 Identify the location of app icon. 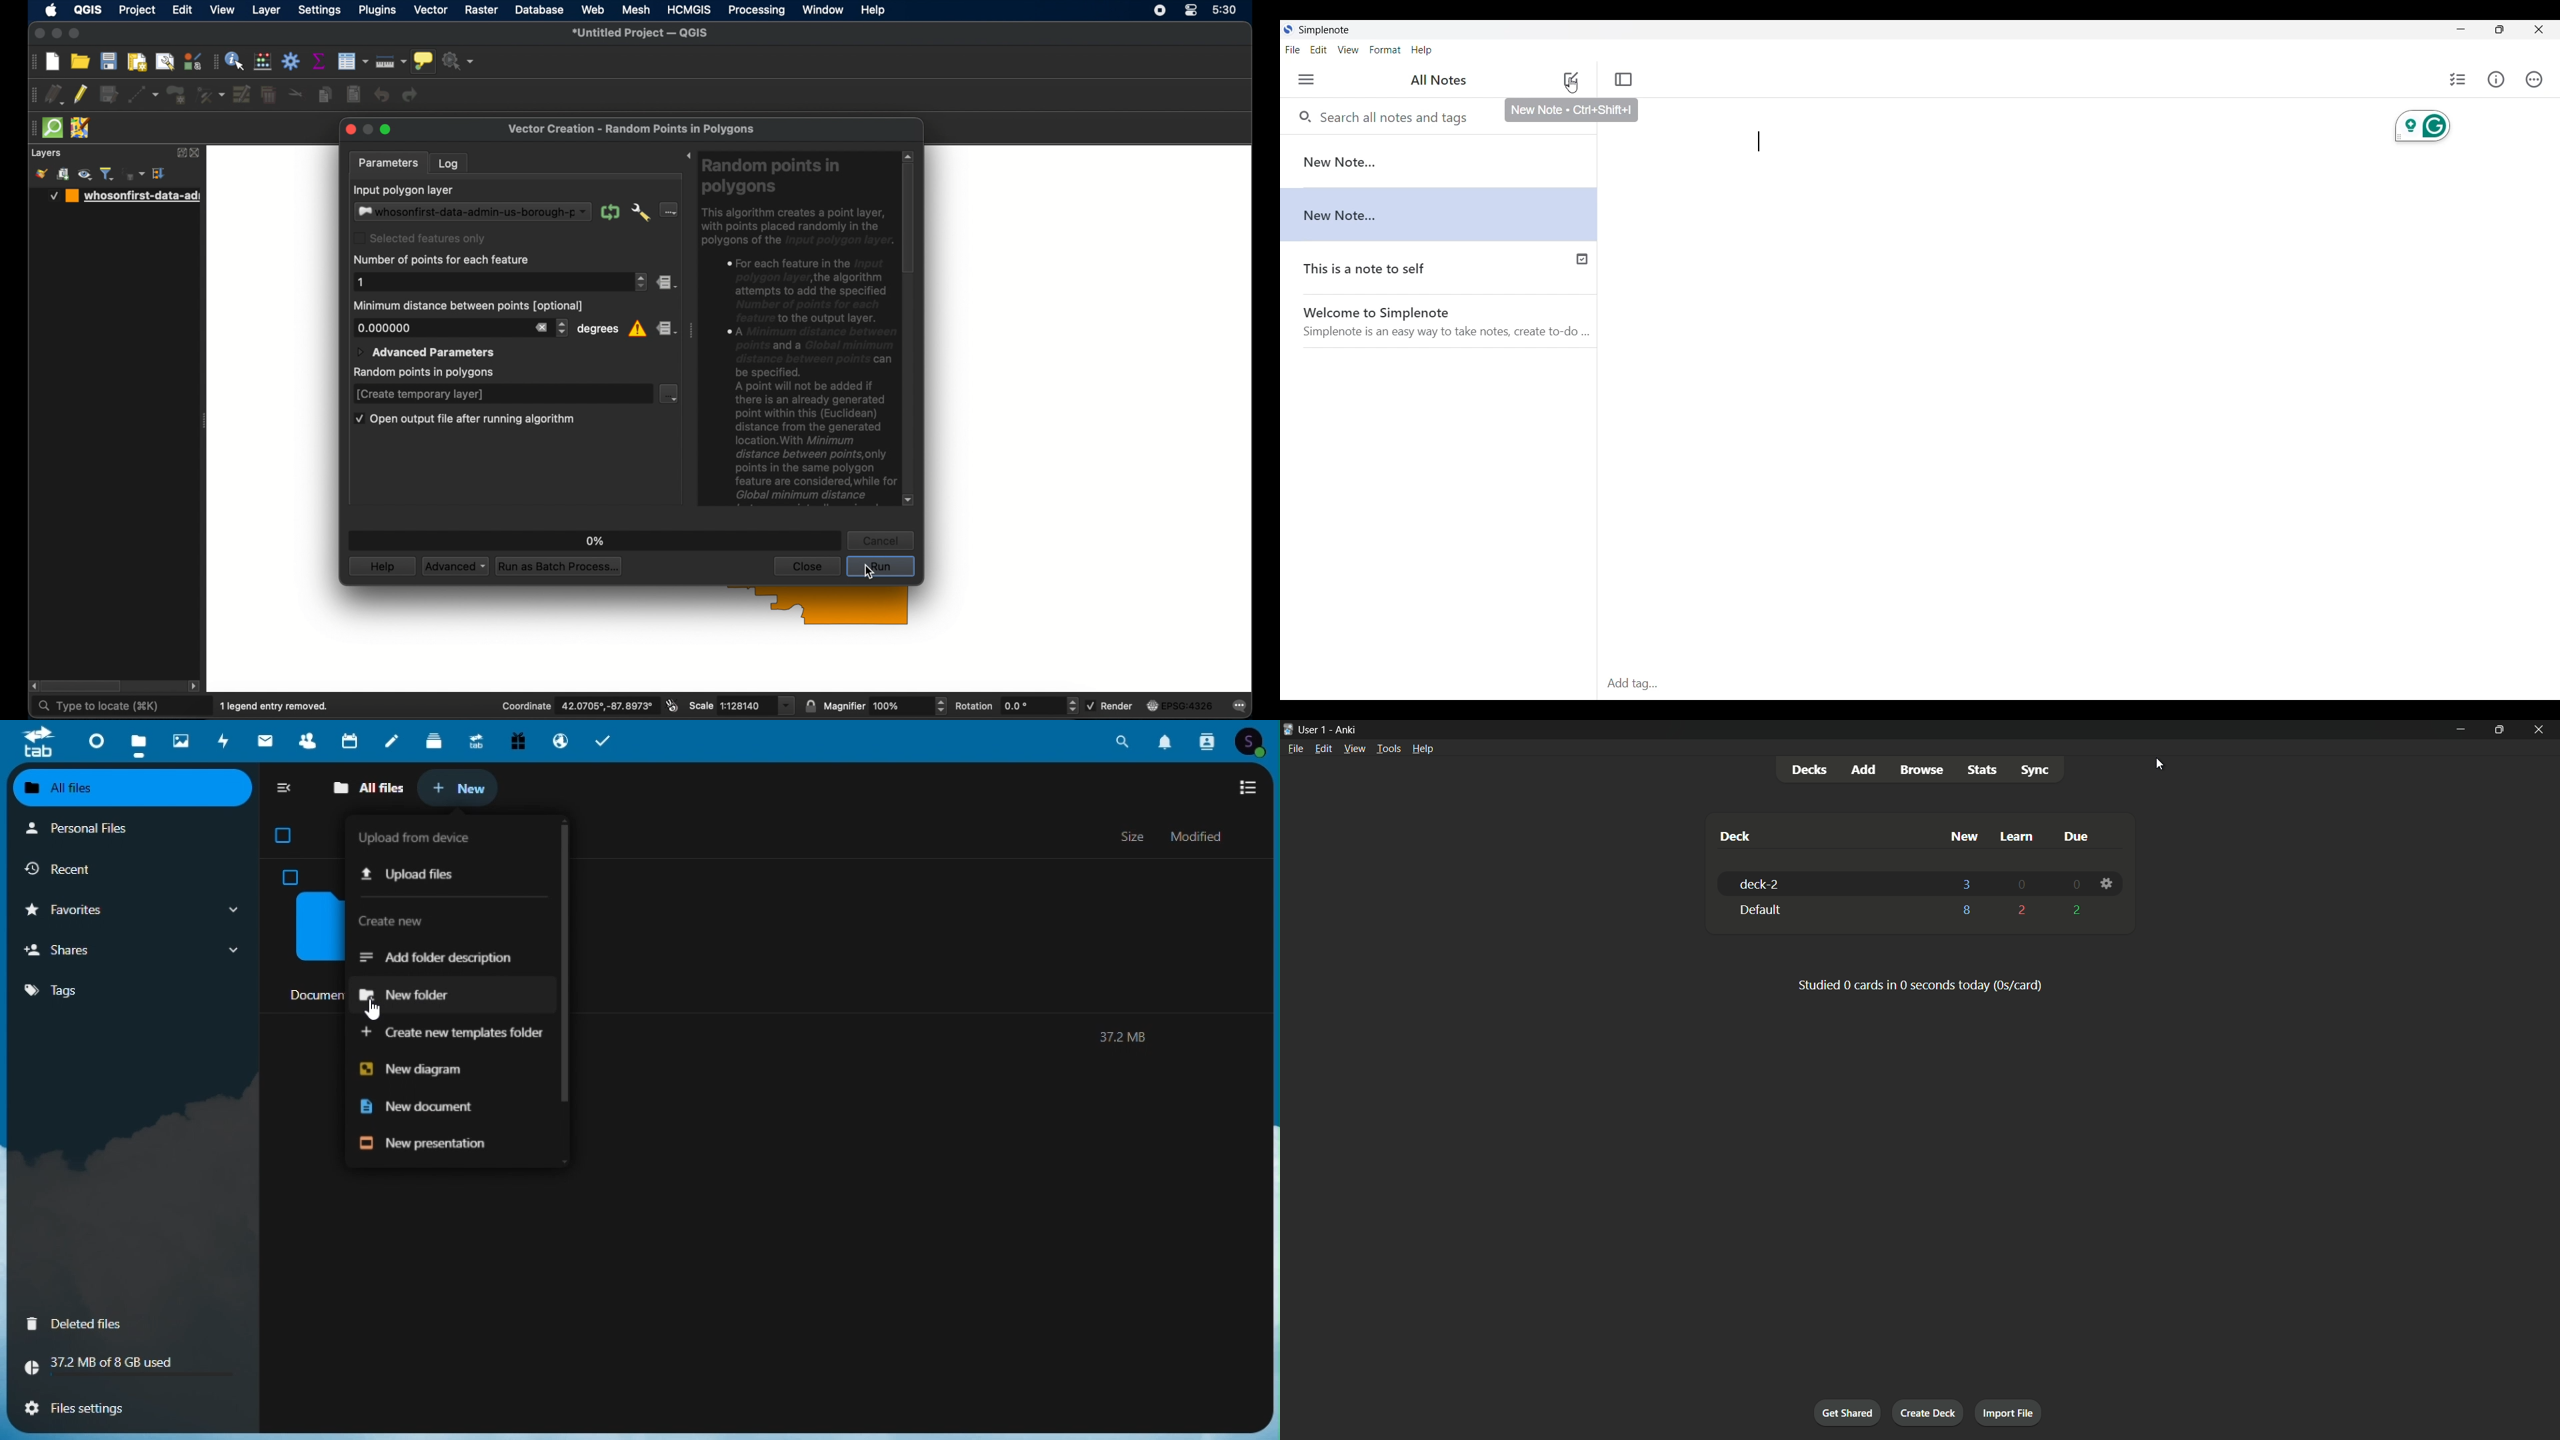
(1288, 729).